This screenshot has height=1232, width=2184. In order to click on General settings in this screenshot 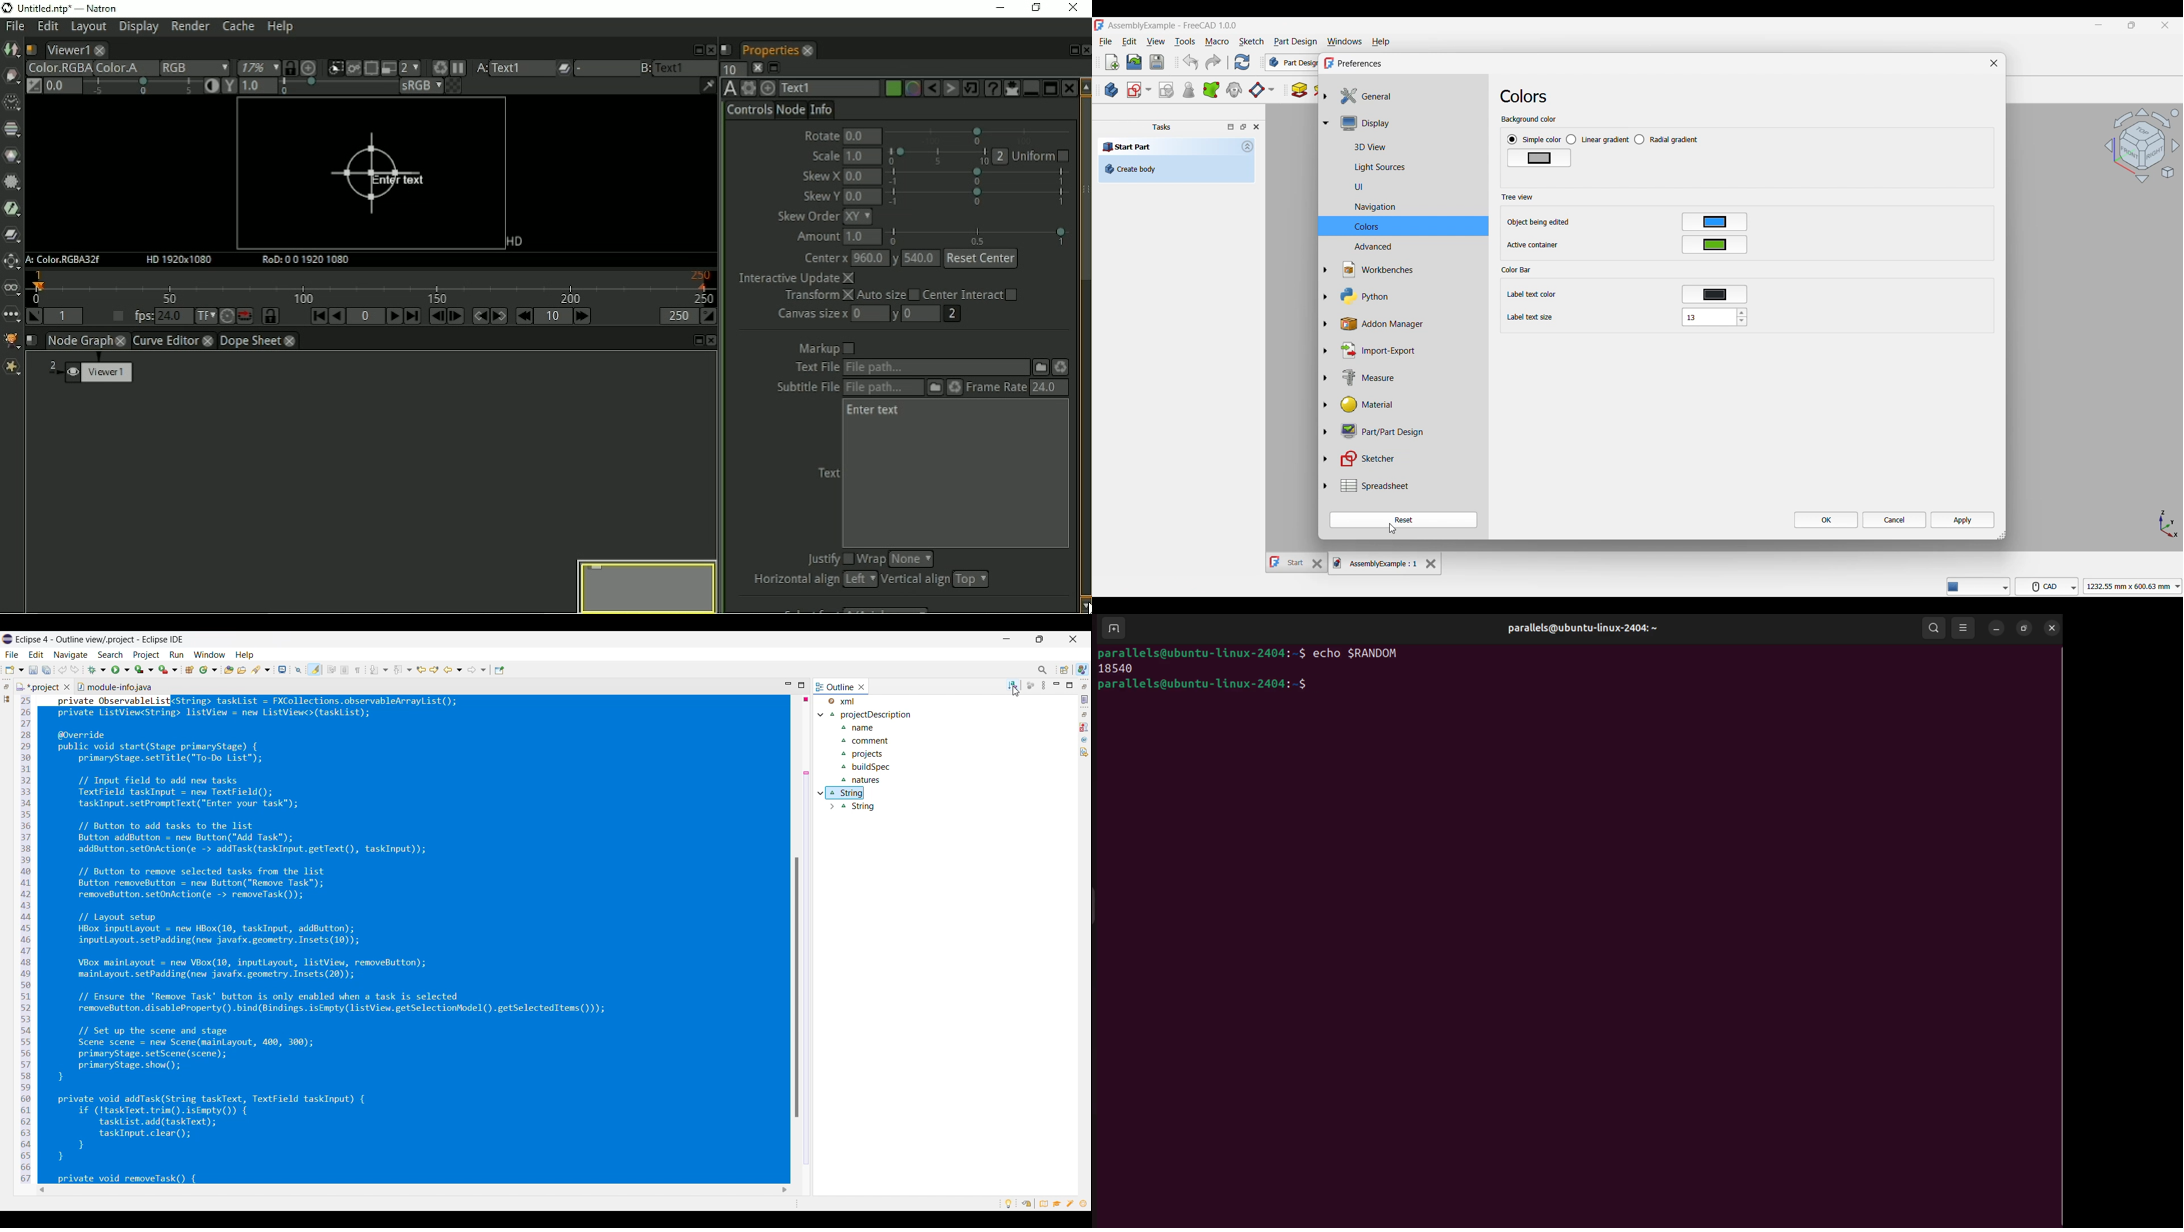, I will do `click(1362, 96)`.